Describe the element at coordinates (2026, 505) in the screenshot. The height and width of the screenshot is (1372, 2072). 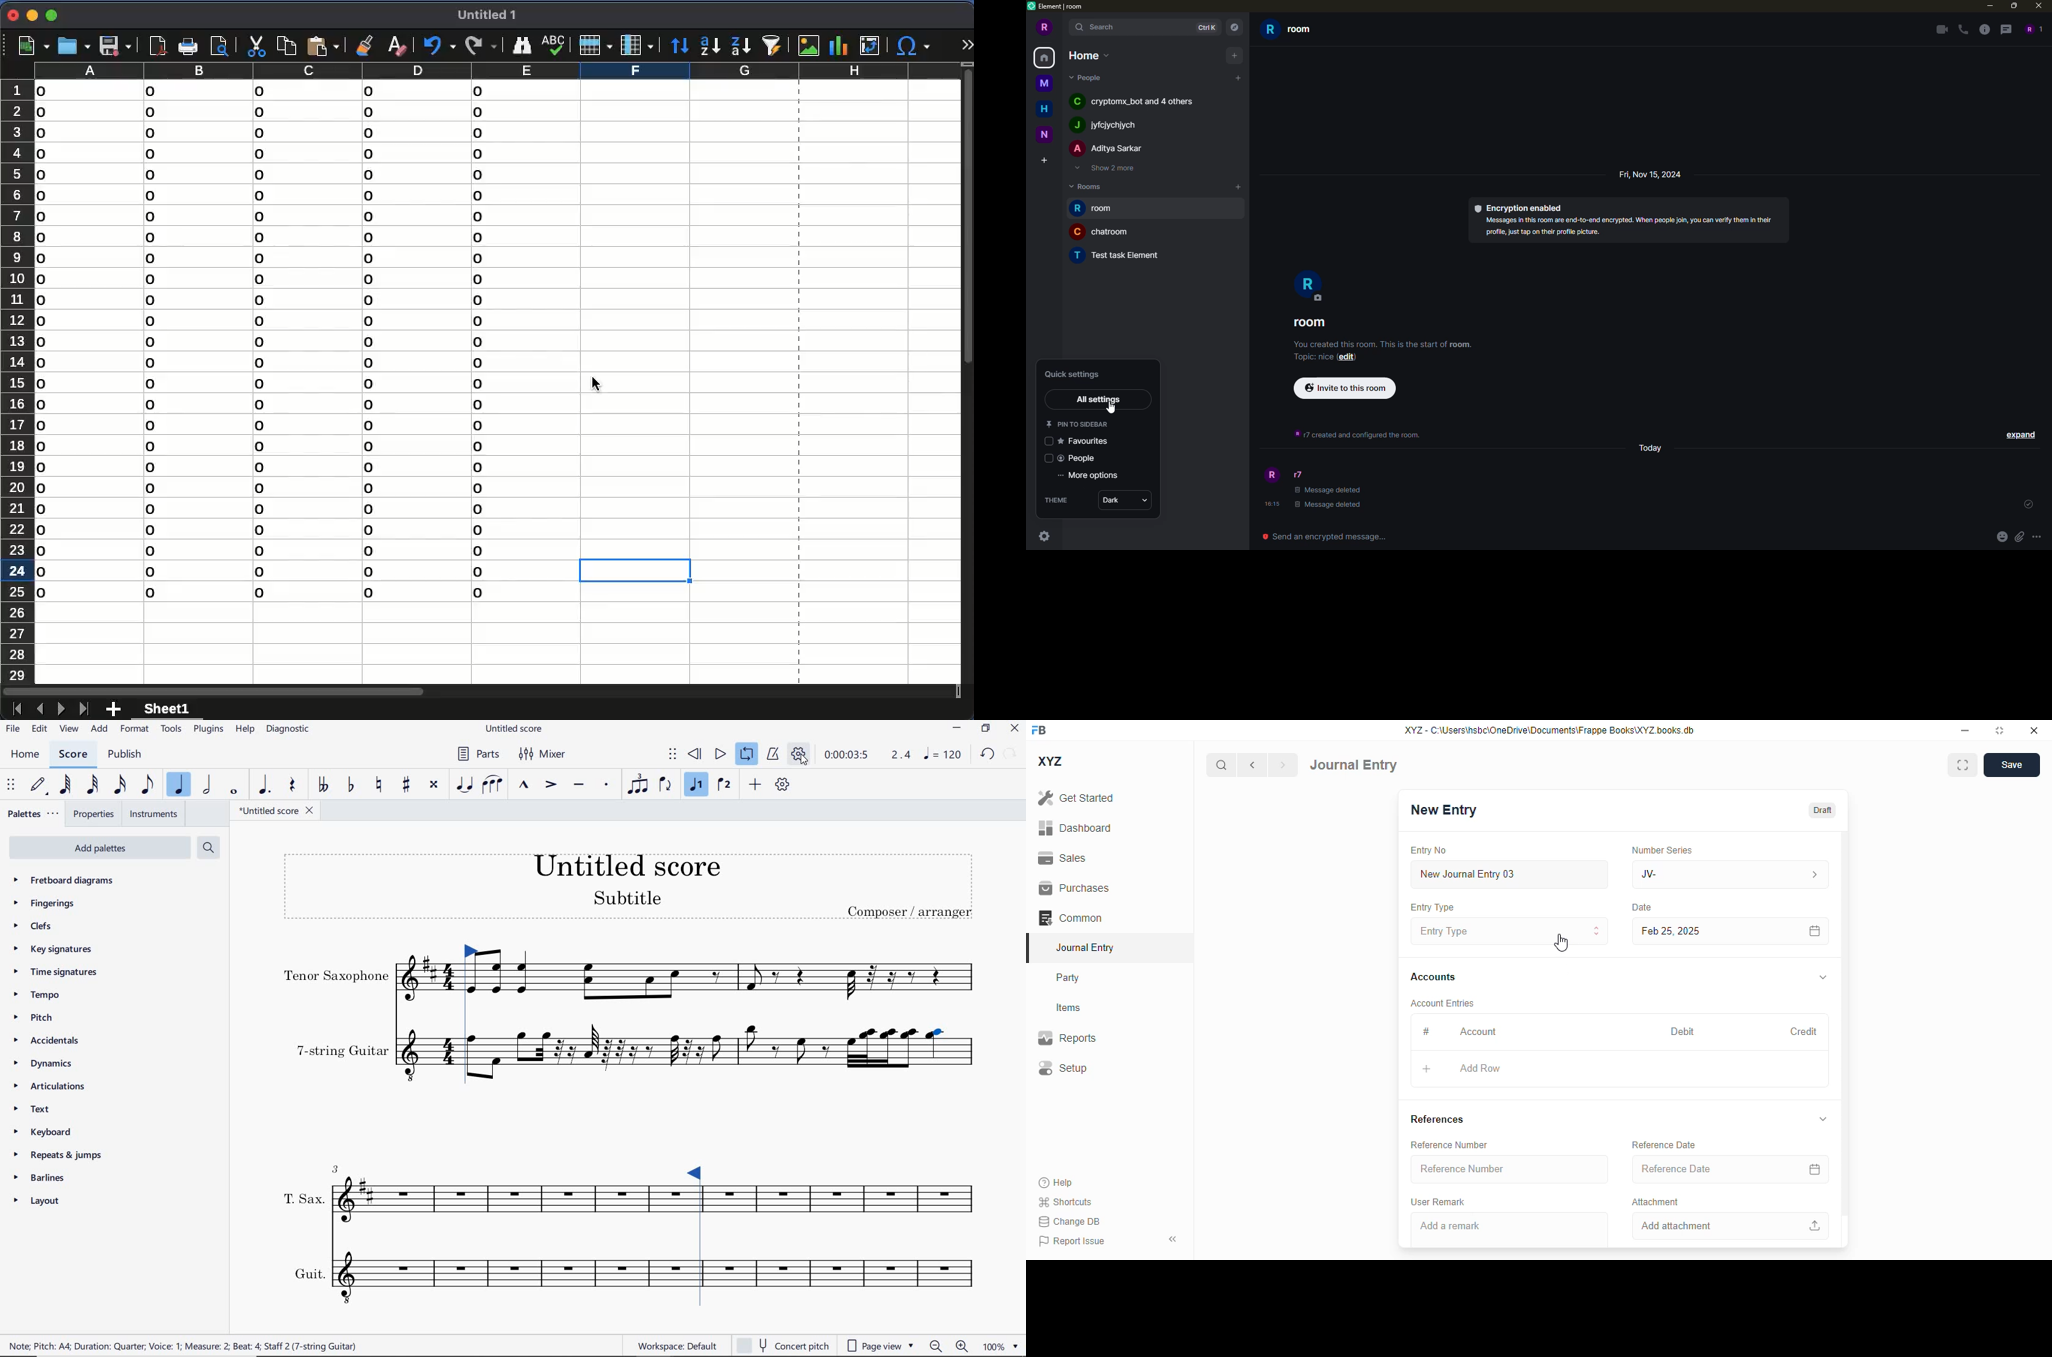
I see `sent` at that location.